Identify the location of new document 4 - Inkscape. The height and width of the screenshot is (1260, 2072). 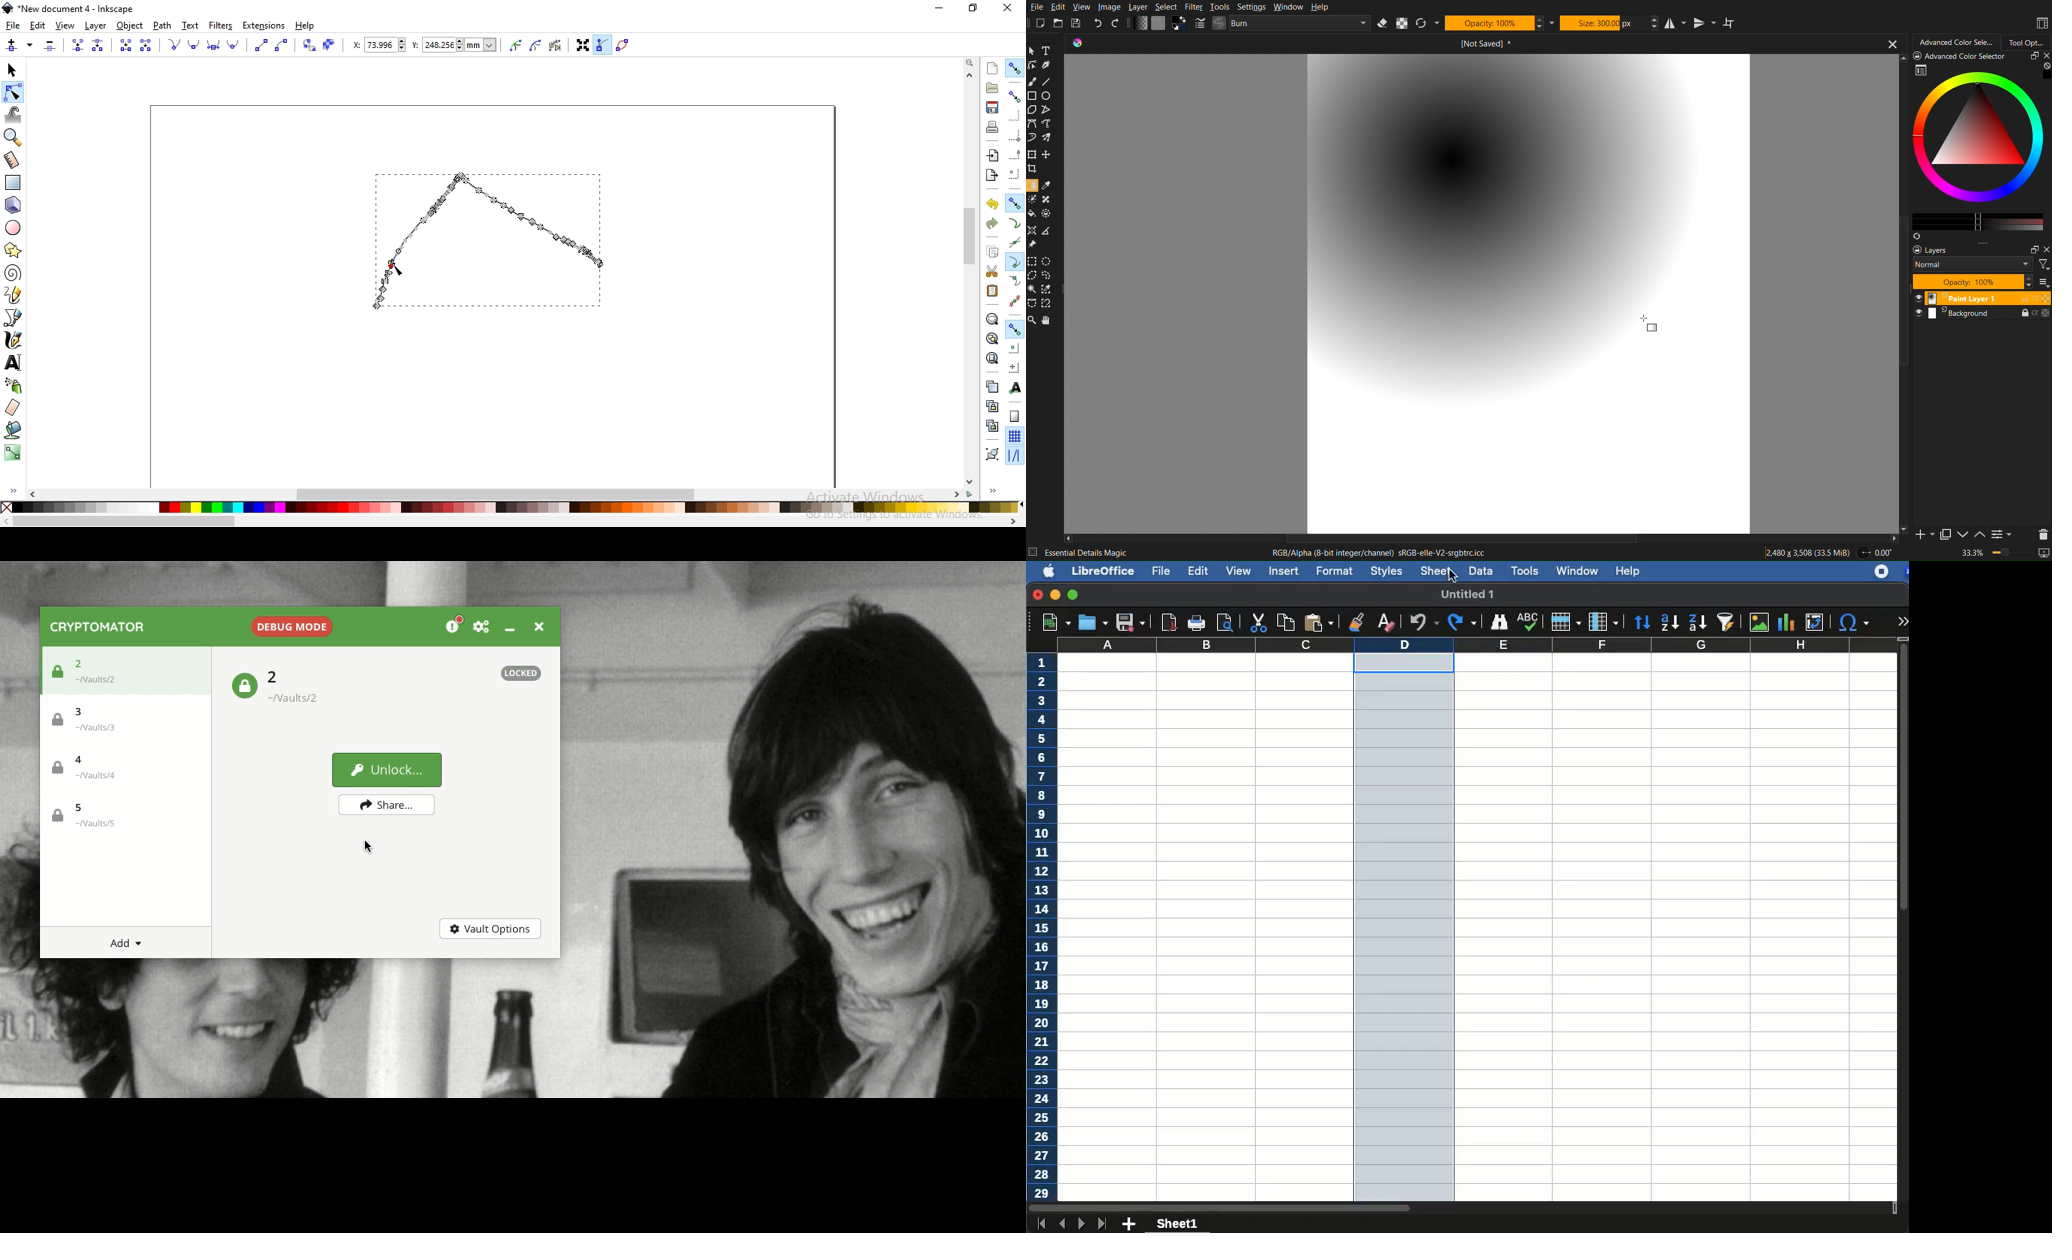
(77, 9).